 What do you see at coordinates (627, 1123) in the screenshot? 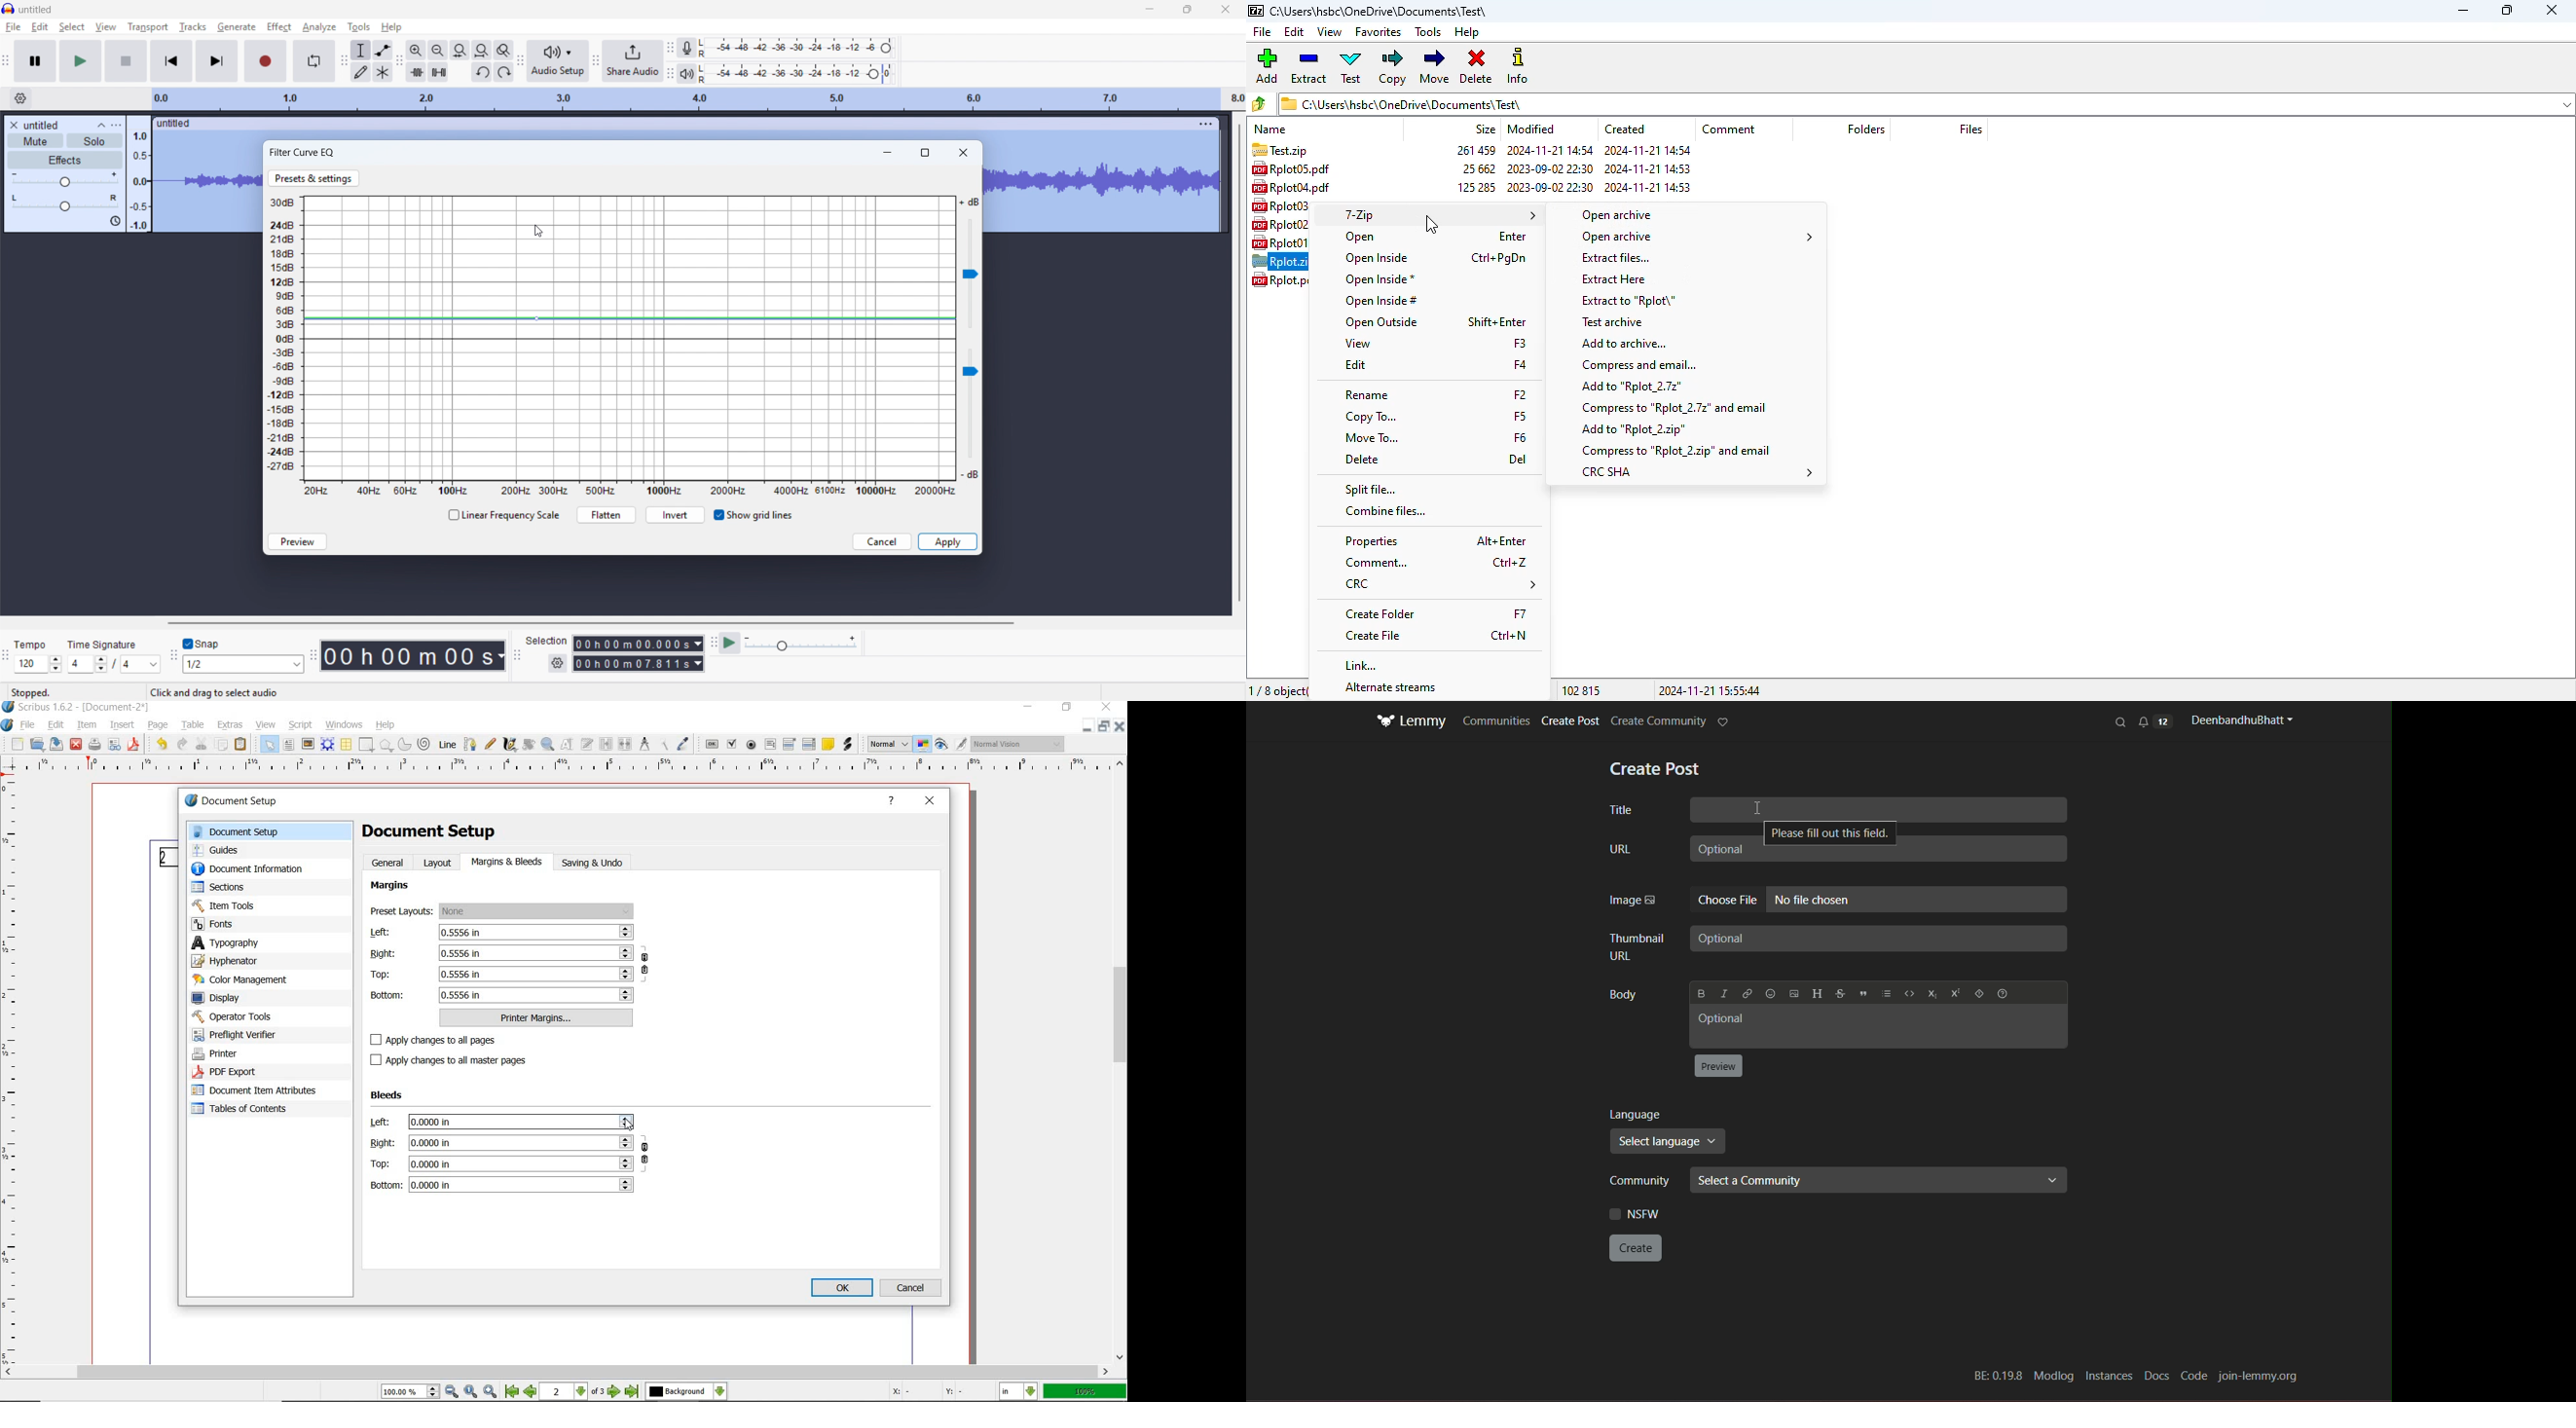
I see `Cursor Position` at bounding box center [627, 1123].